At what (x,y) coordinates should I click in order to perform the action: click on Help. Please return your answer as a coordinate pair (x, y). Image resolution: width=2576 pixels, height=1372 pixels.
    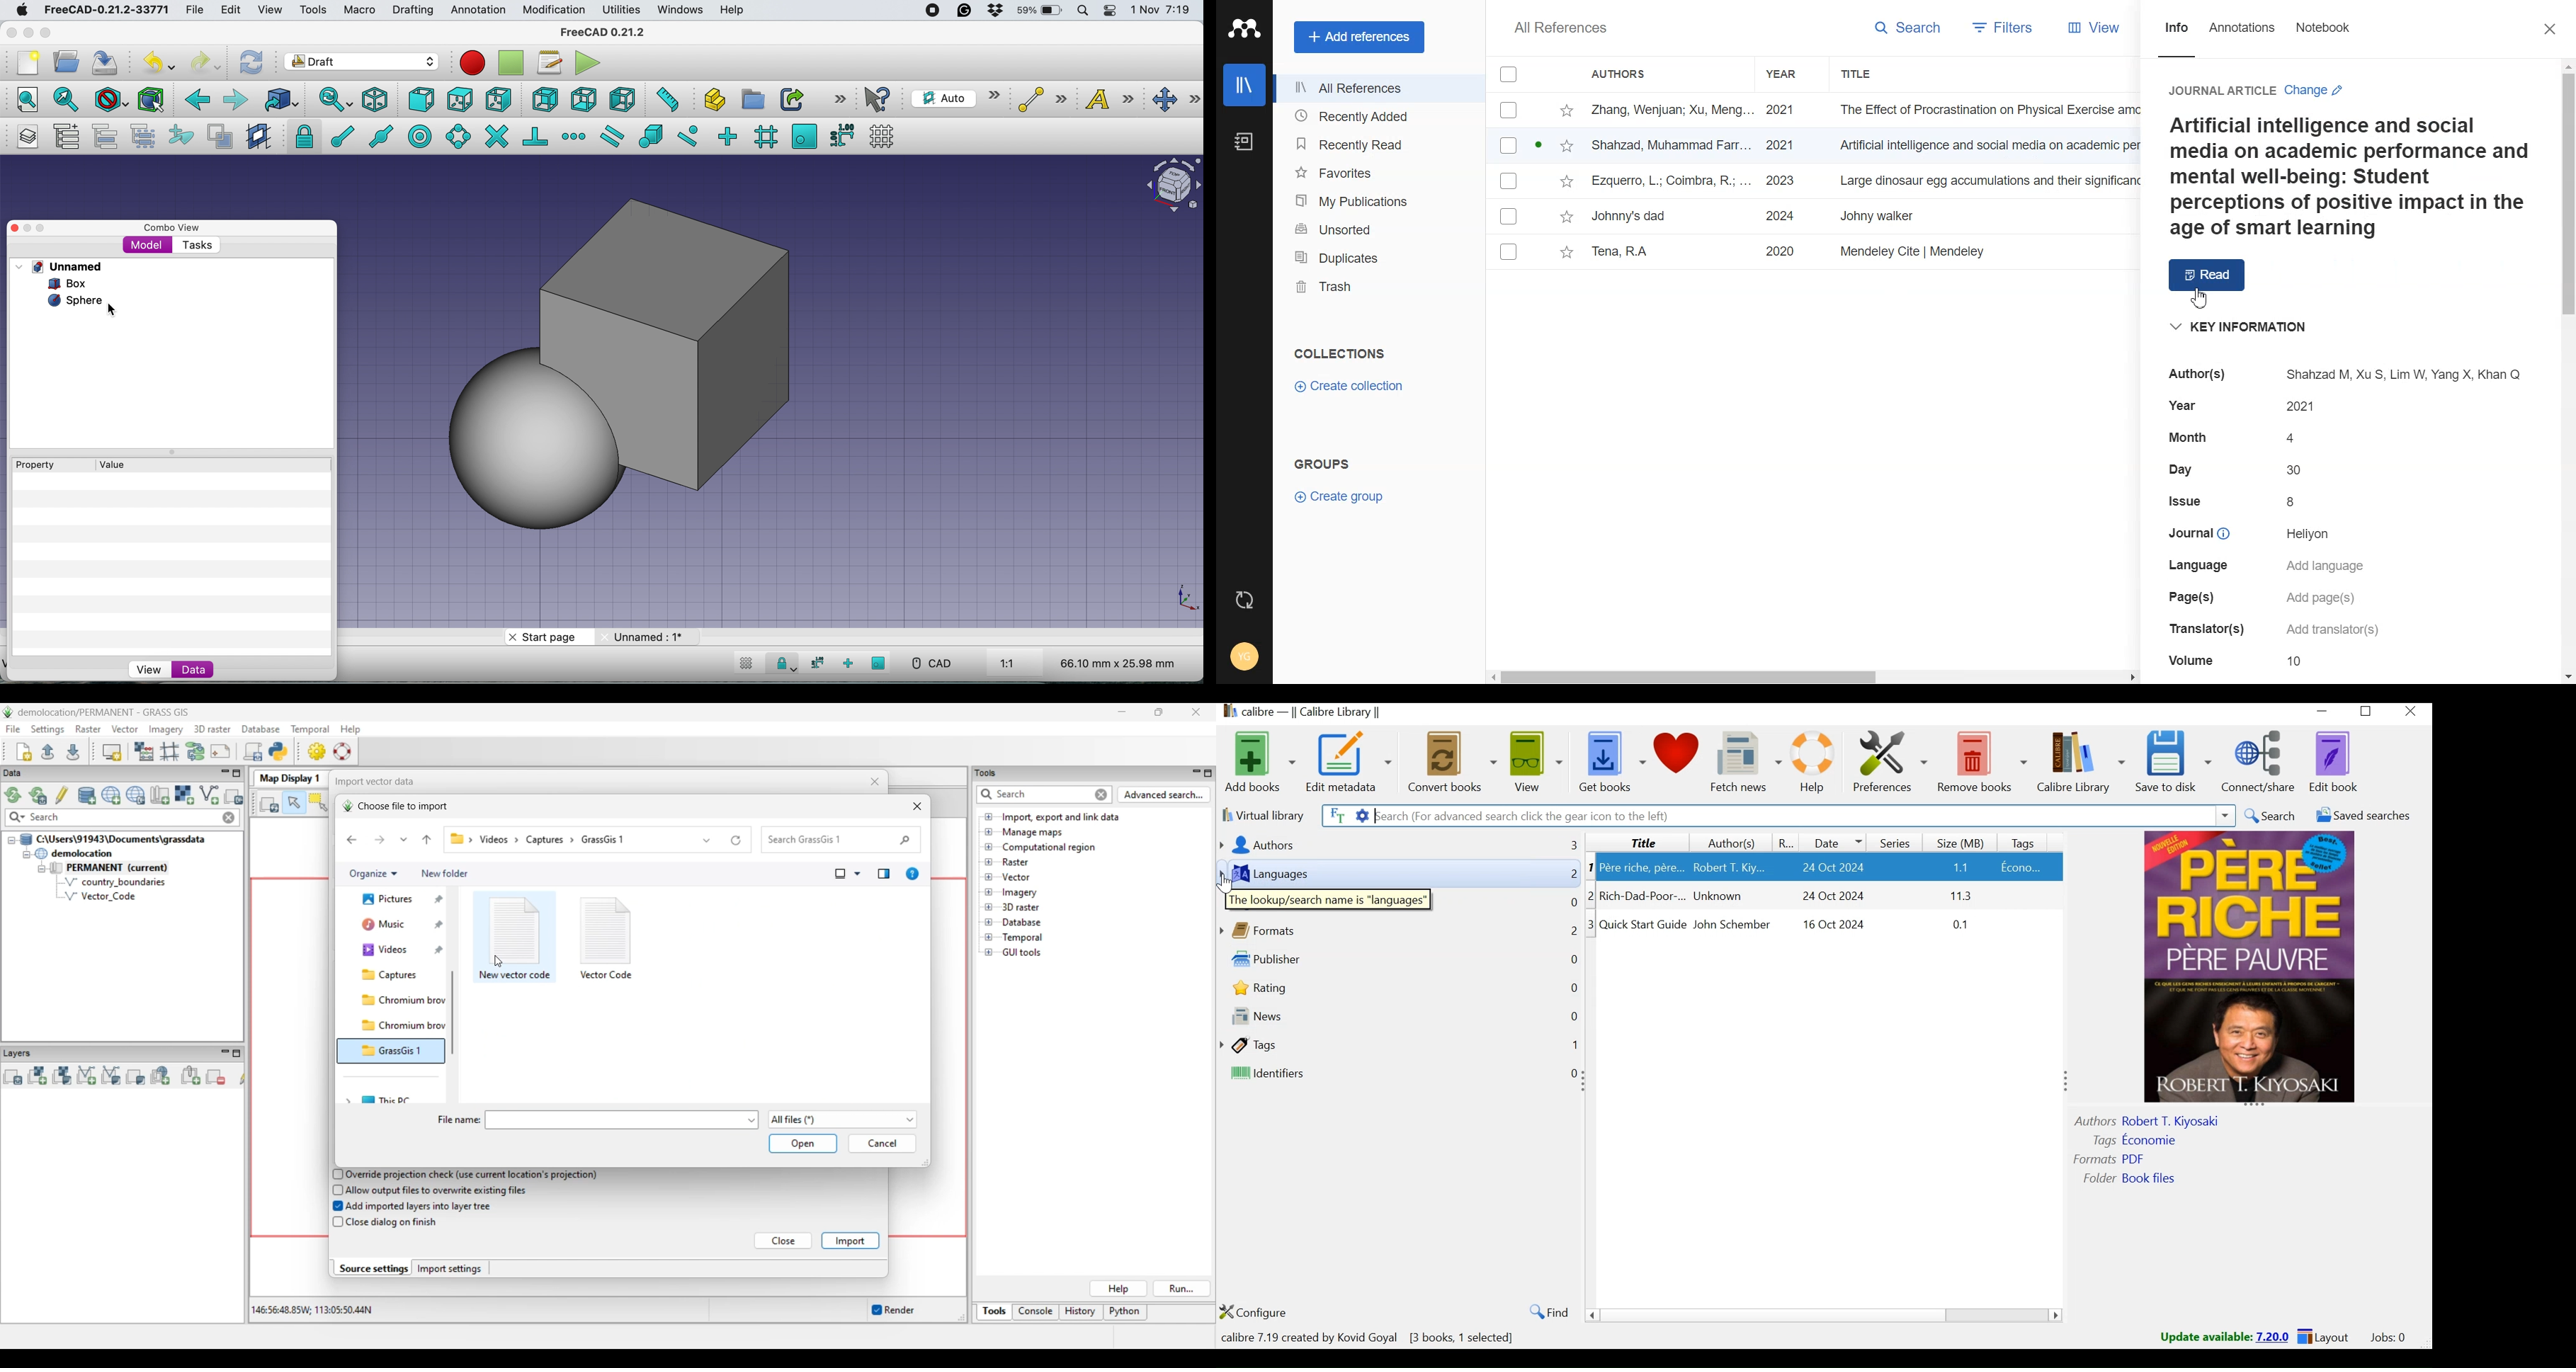
    Looking at the image, I should click on (1812, 762).